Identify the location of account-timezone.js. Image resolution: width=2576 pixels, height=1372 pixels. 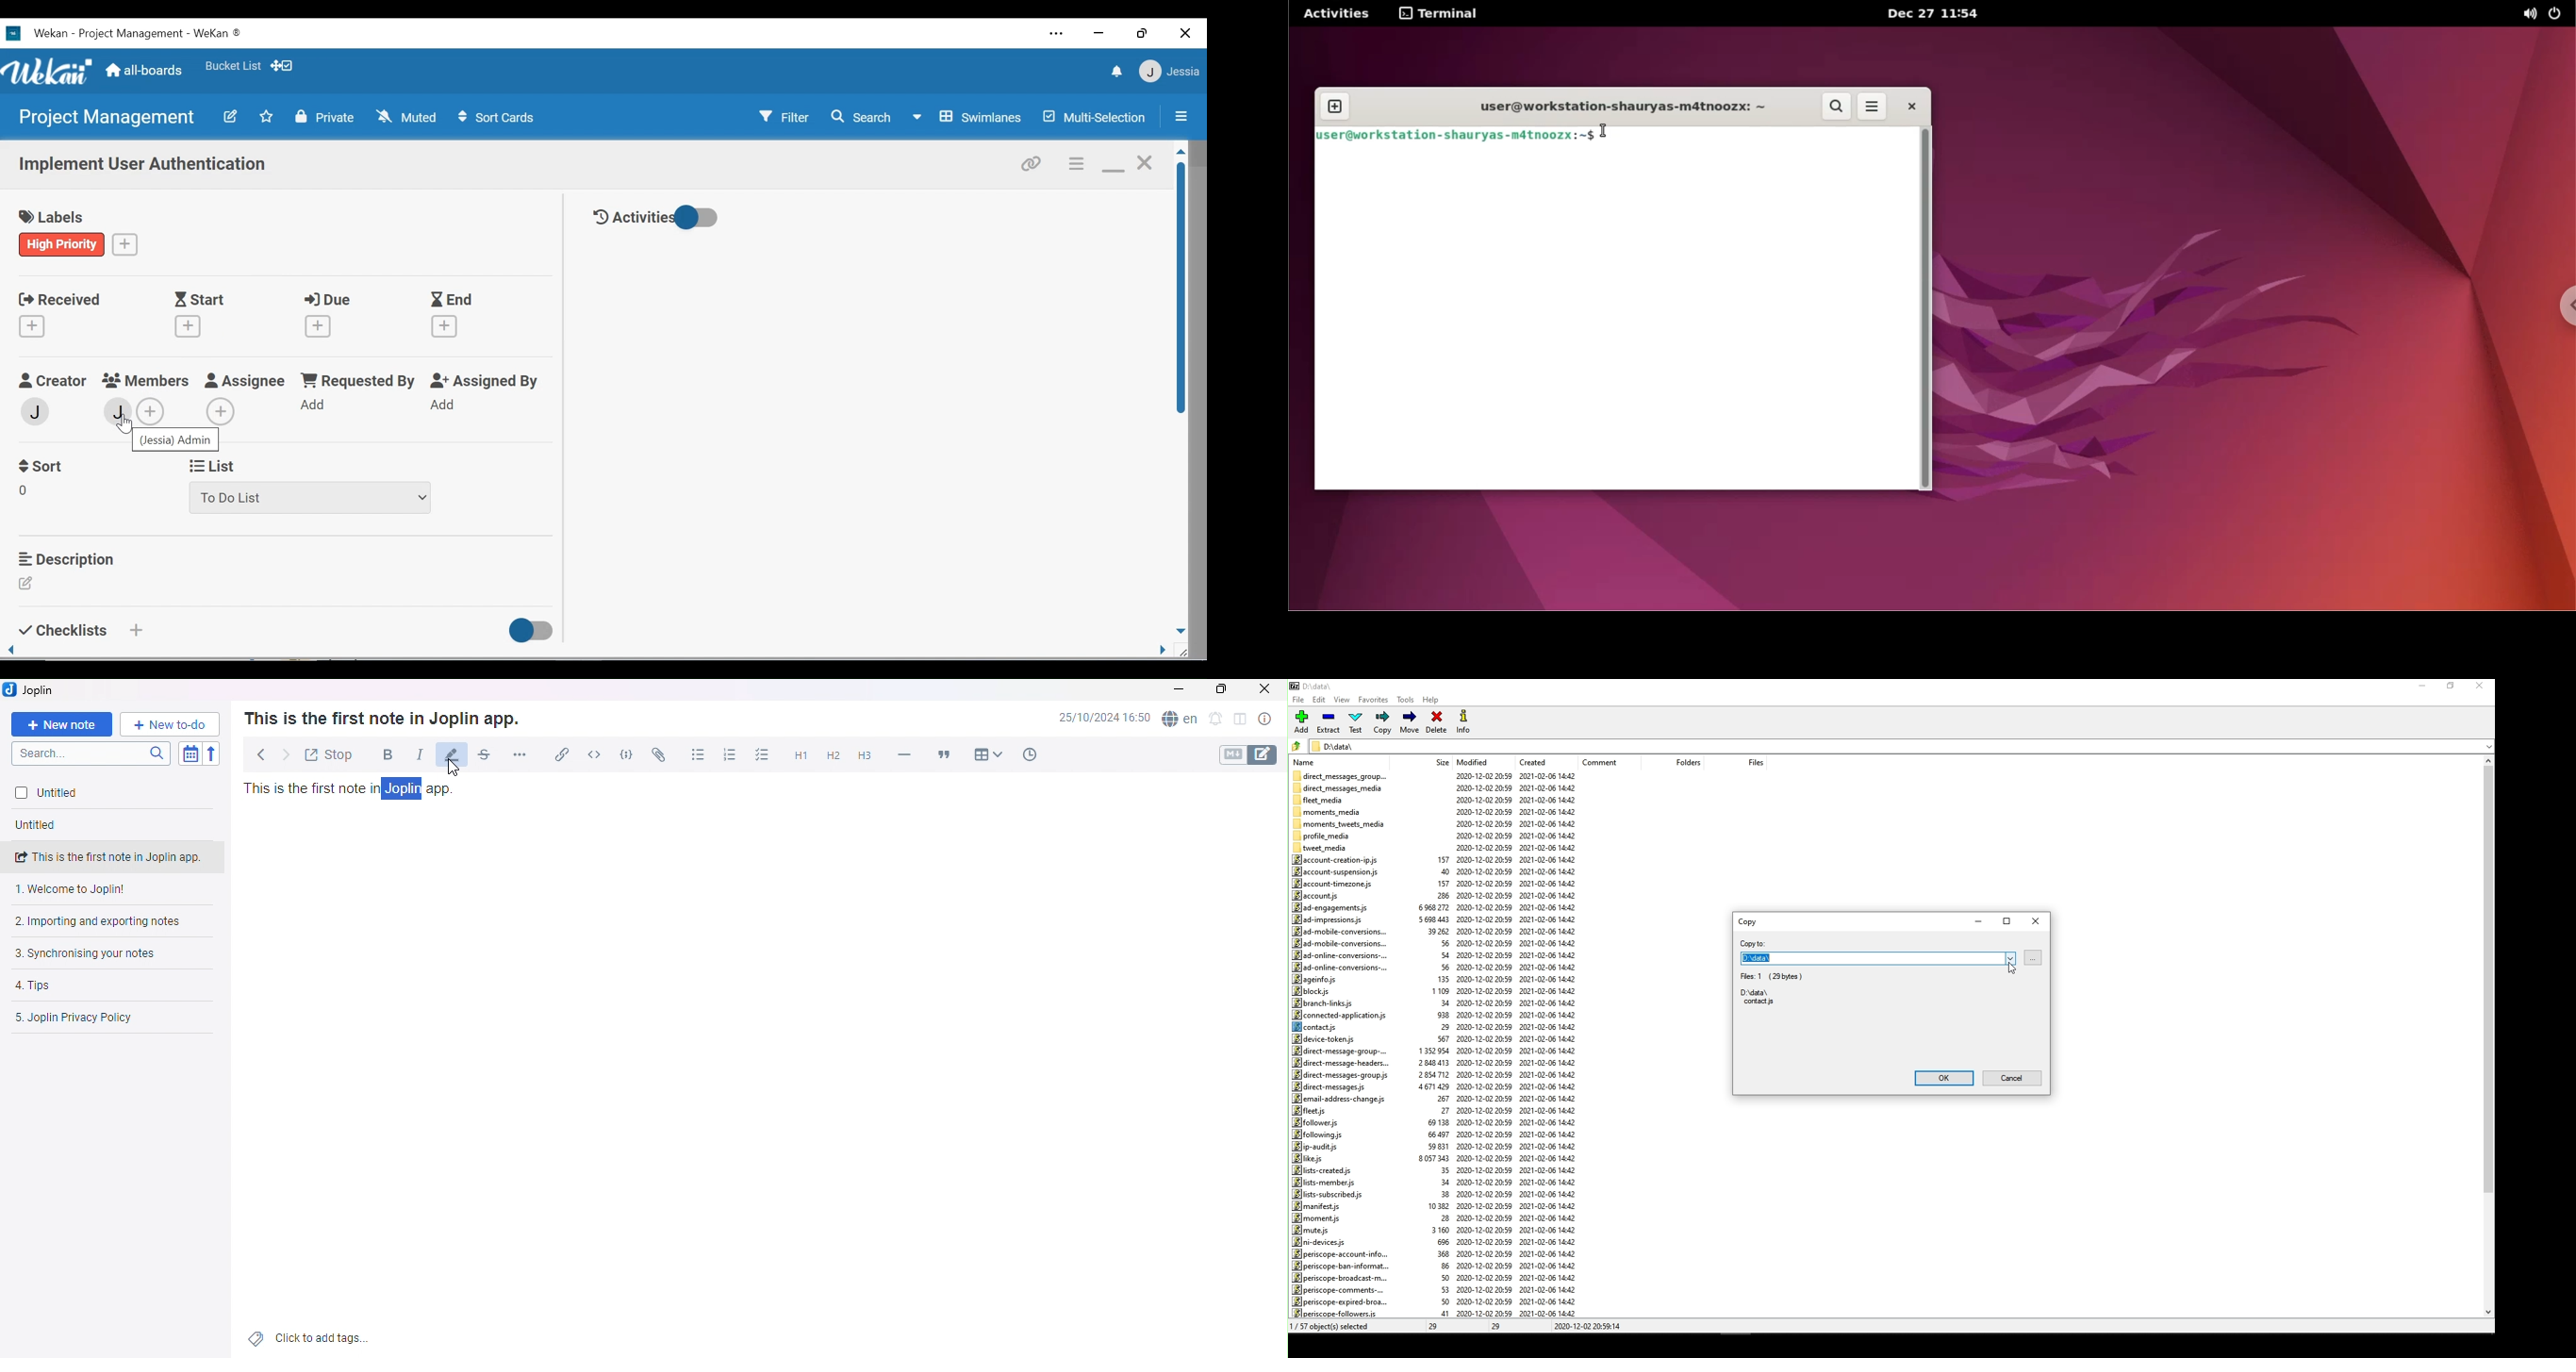
(1333, 883).